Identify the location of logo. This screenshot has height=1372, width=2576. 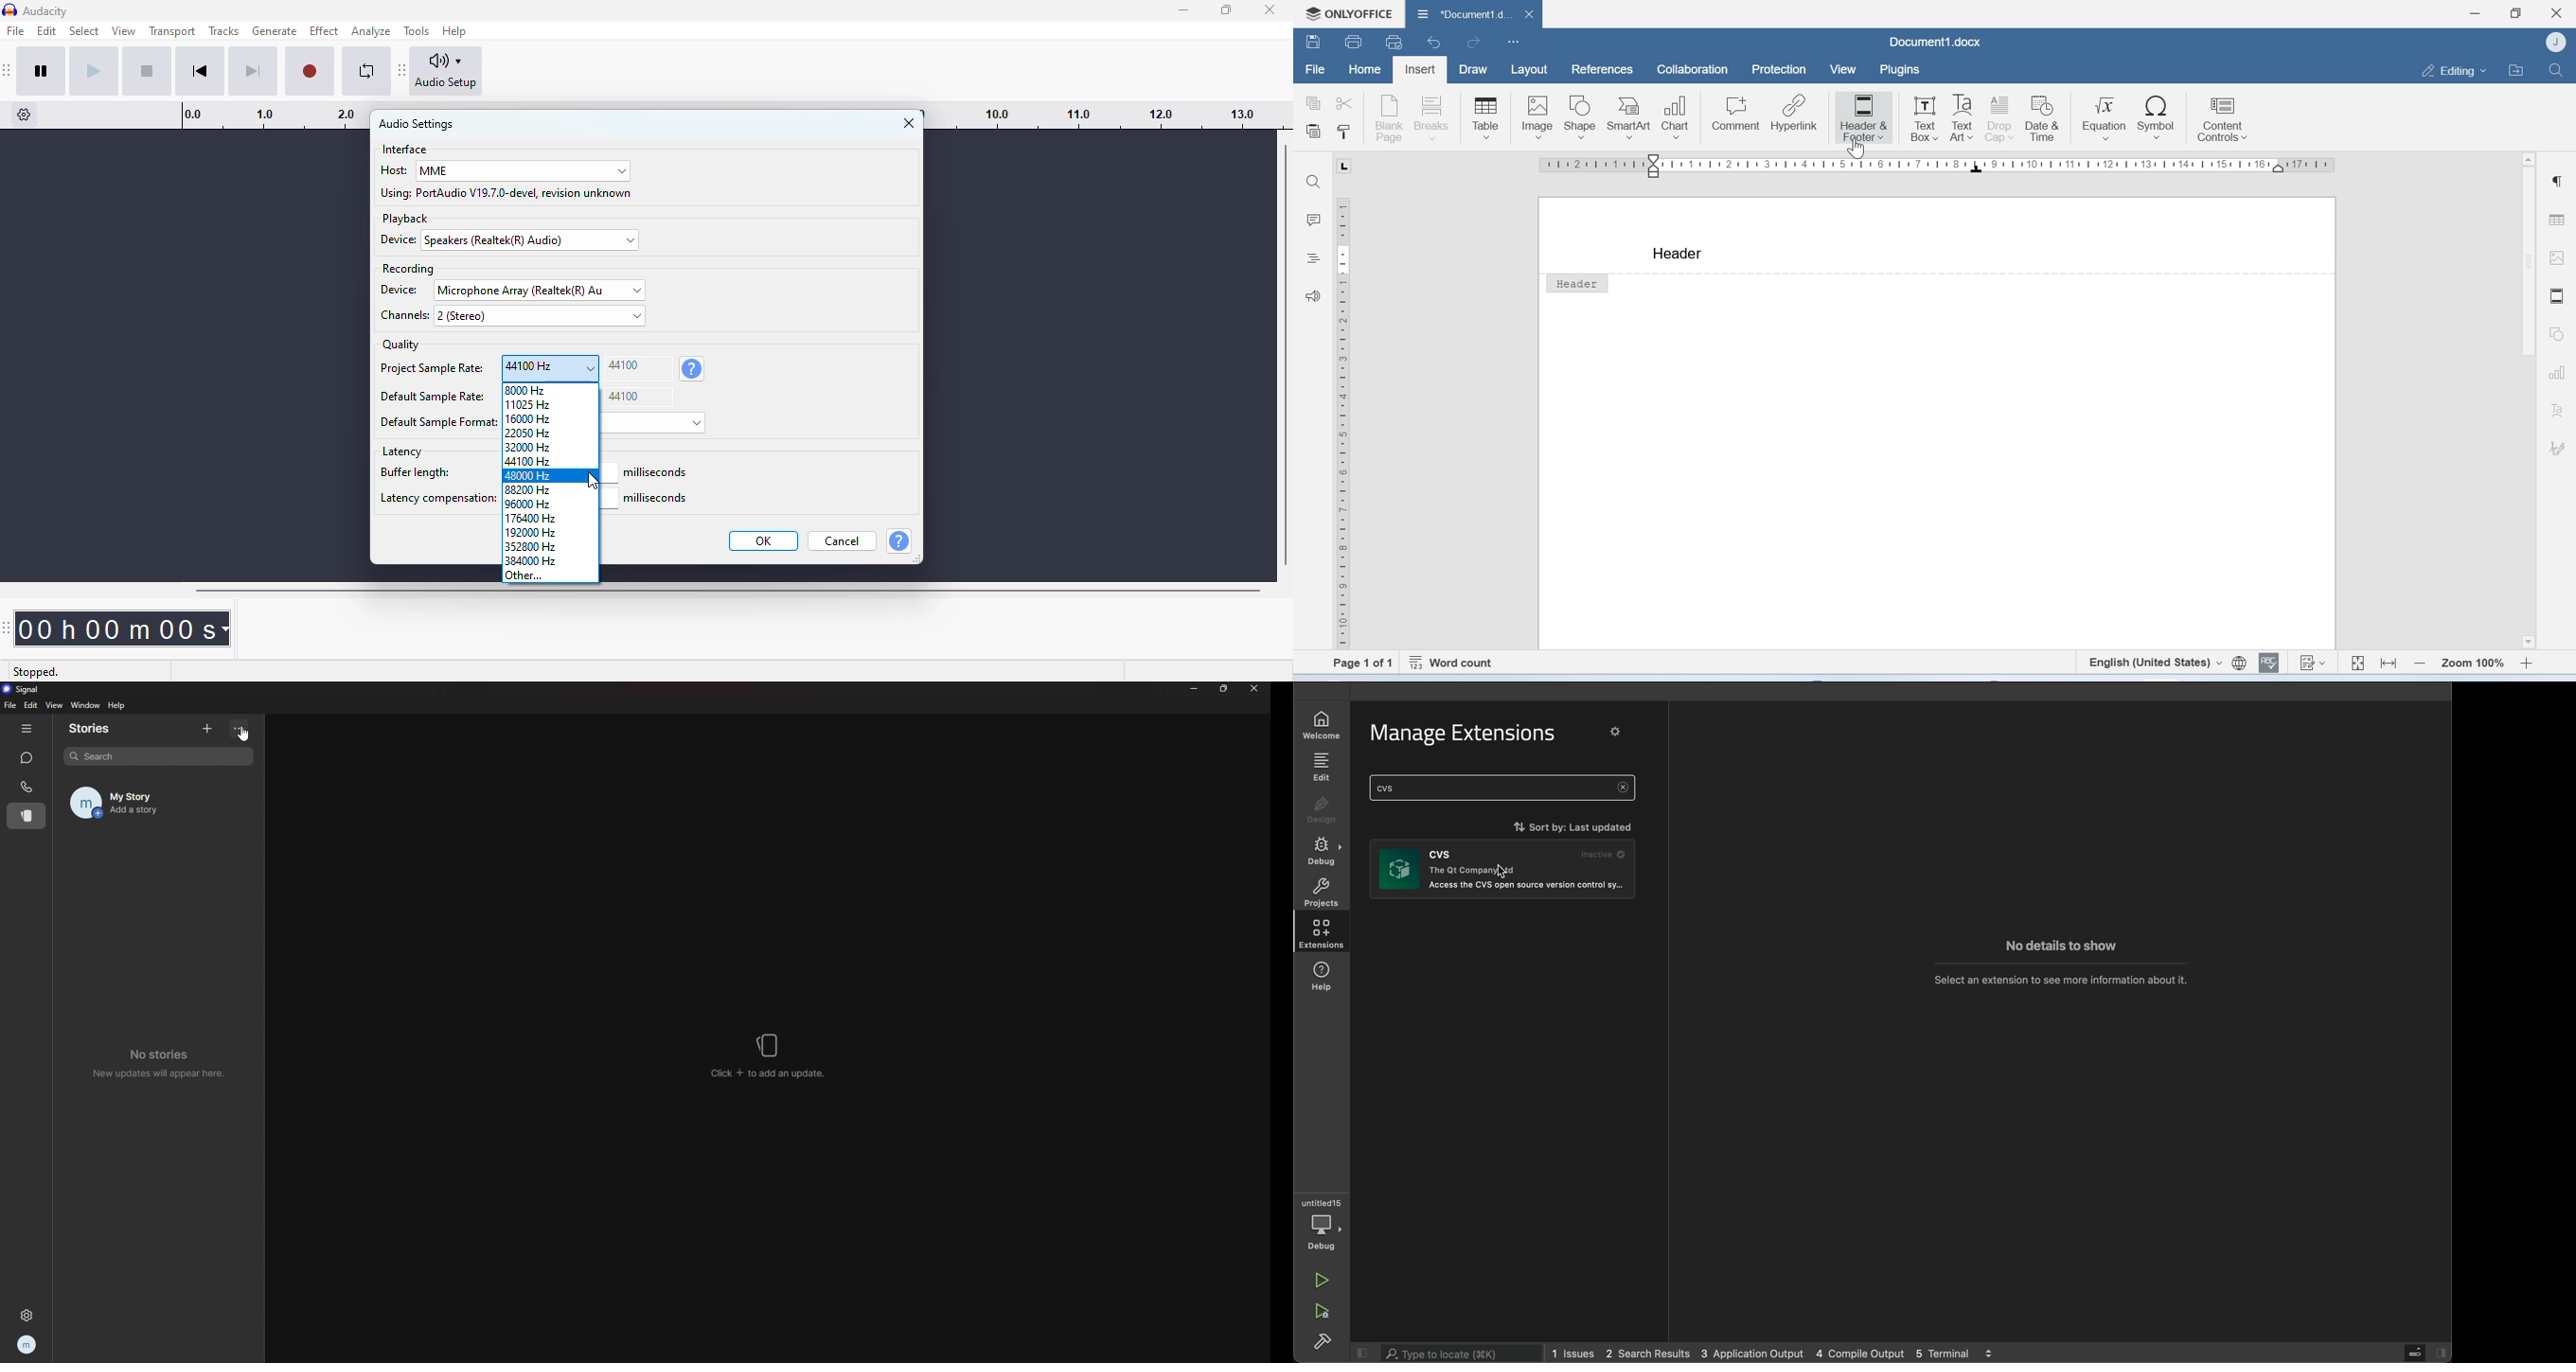
(9, 10).